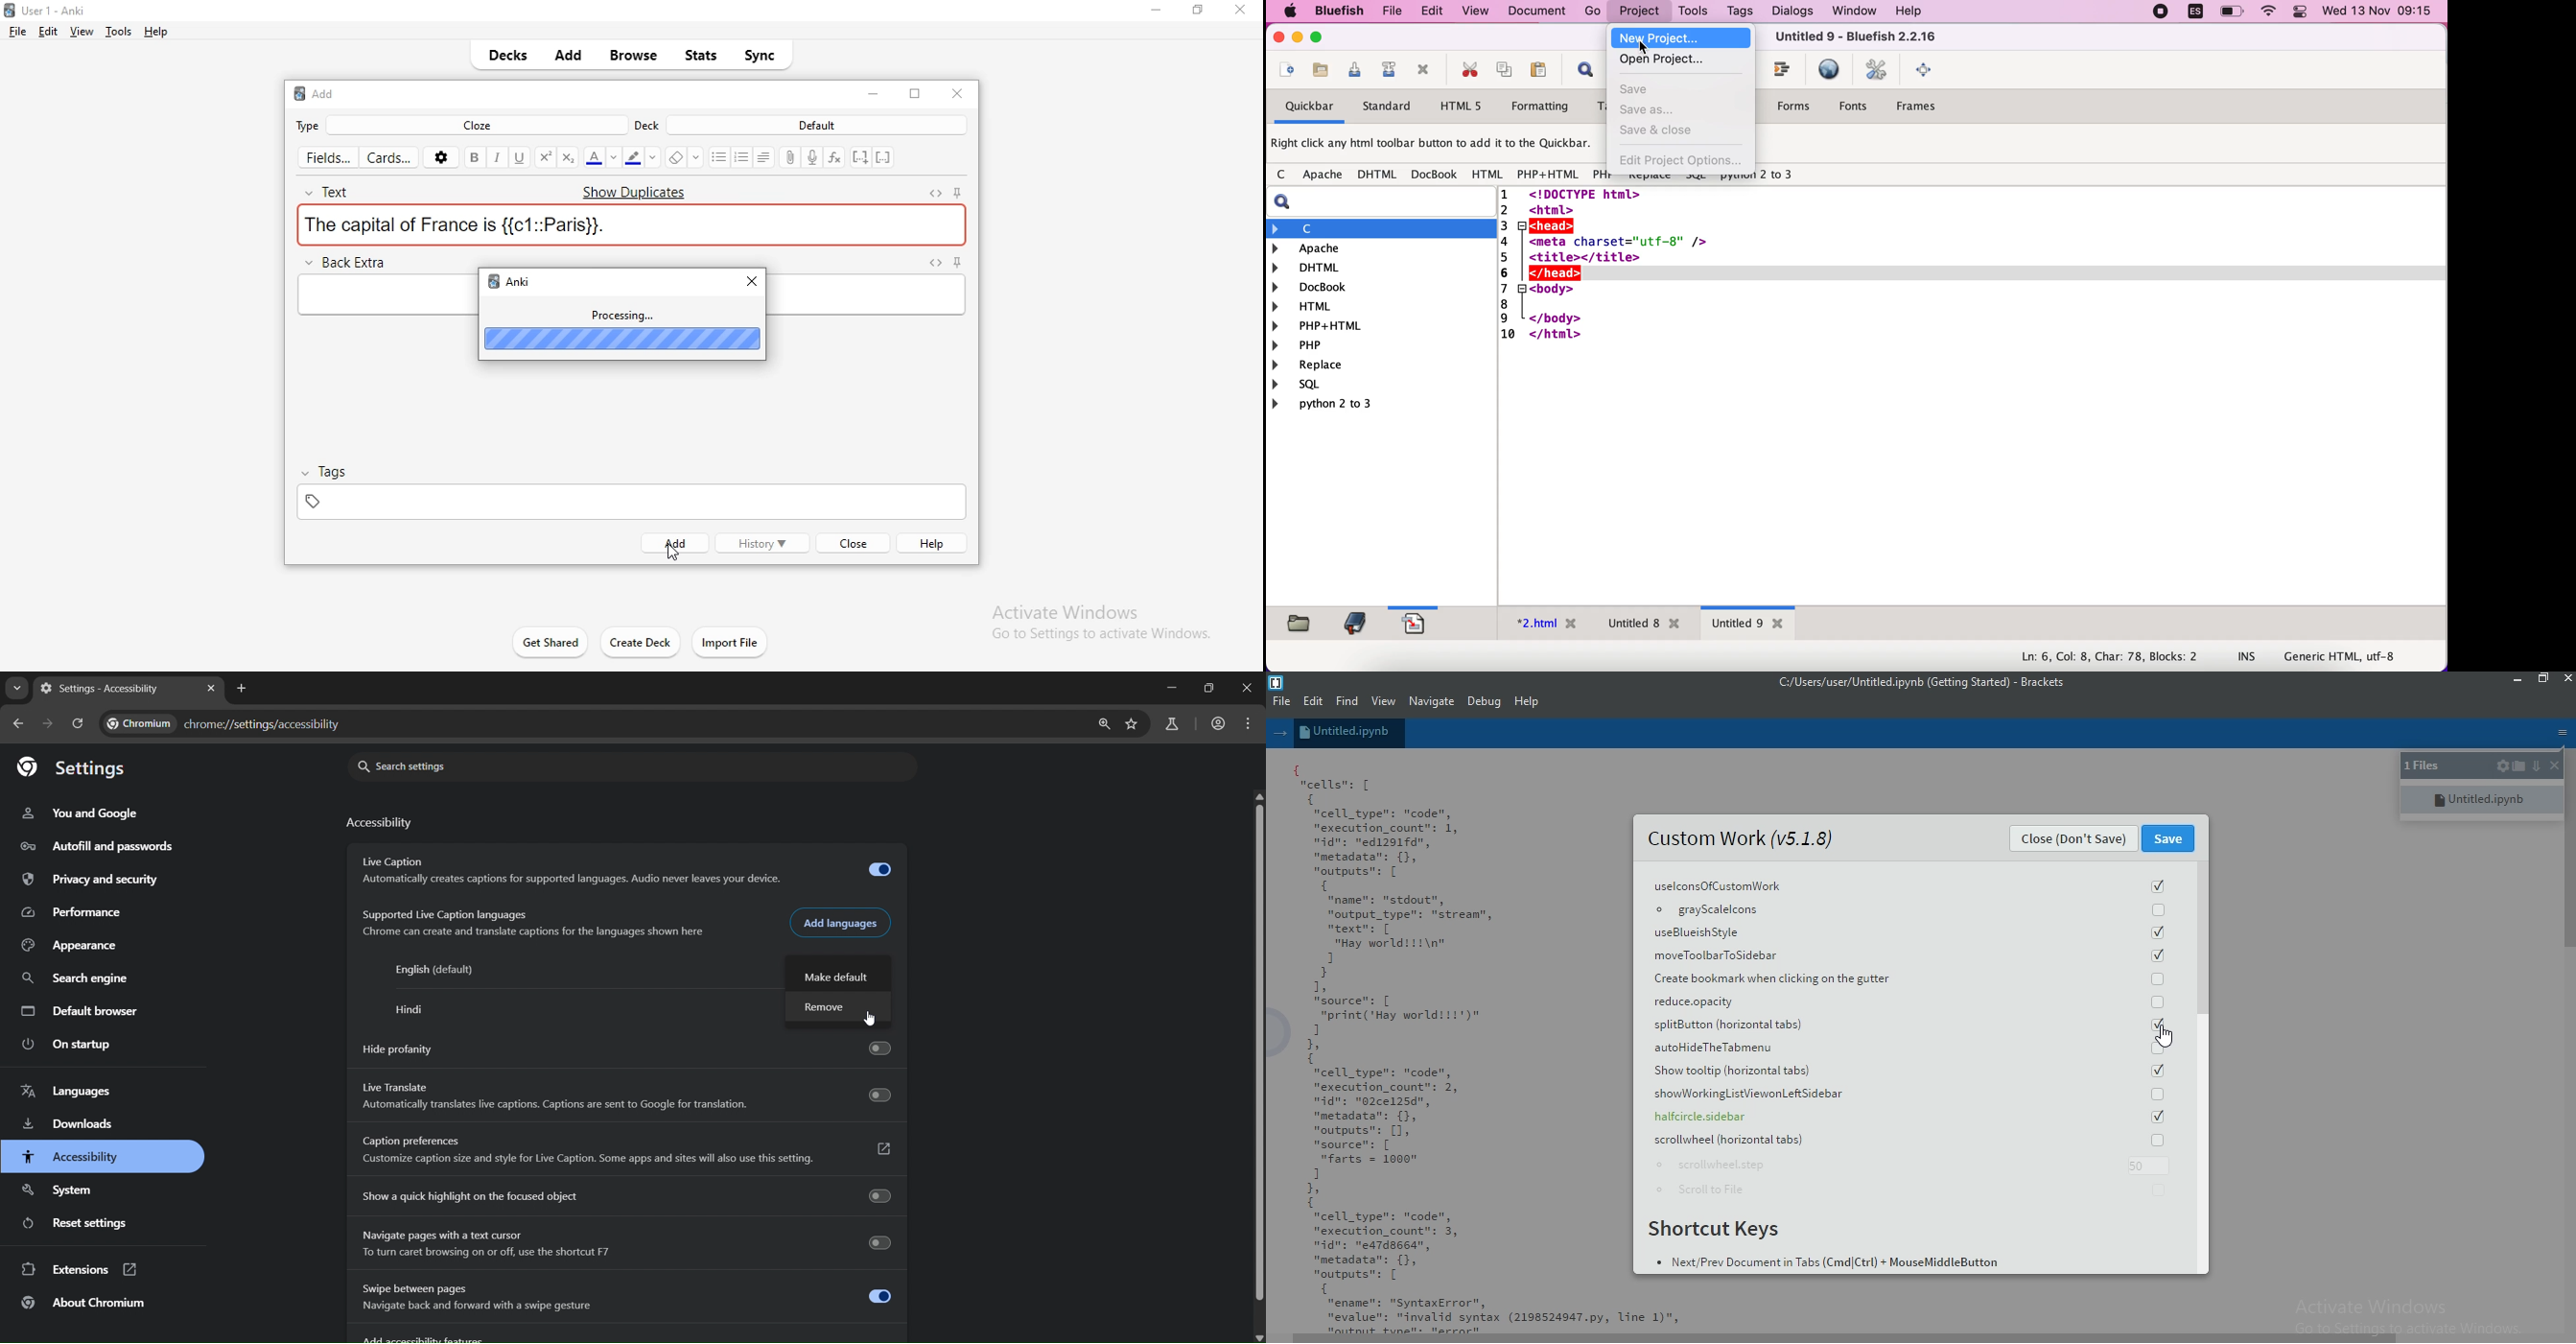 This screenshot has width=2576, height=1344. Describe the element at coordinates (20, 32) in the screenshot. I see `file` at that location.